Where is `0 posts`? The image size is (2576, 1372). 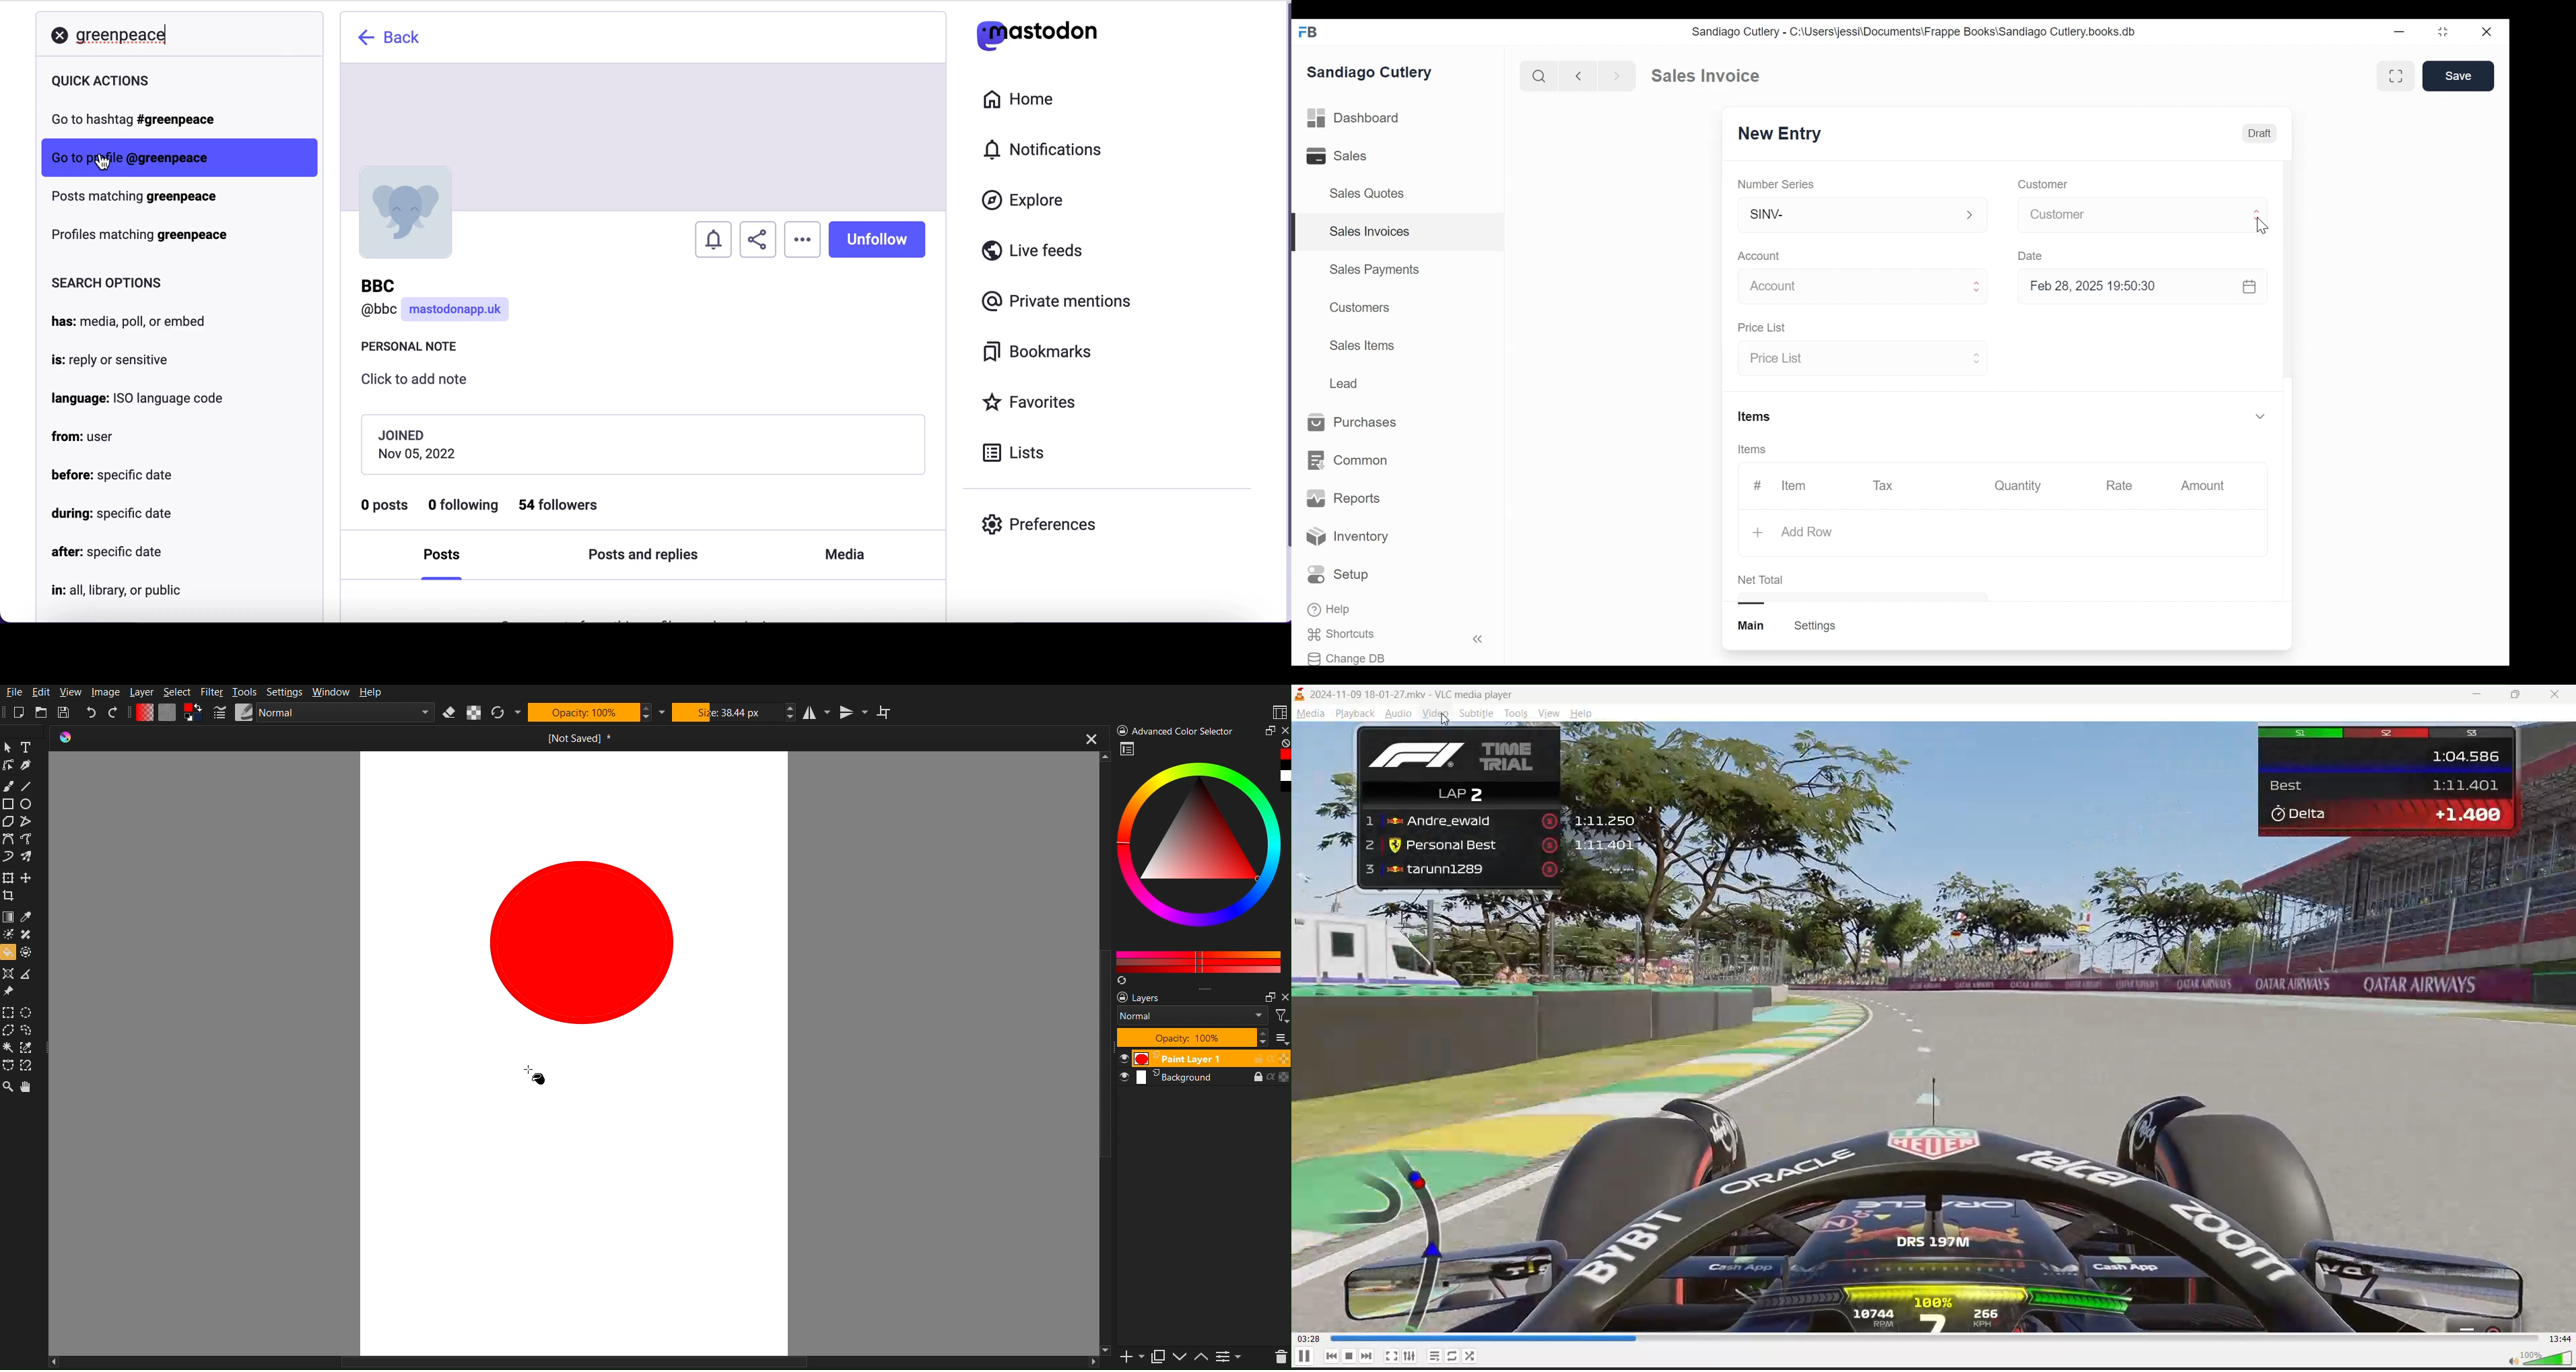 0 posts is located at coordinates (386, 509).